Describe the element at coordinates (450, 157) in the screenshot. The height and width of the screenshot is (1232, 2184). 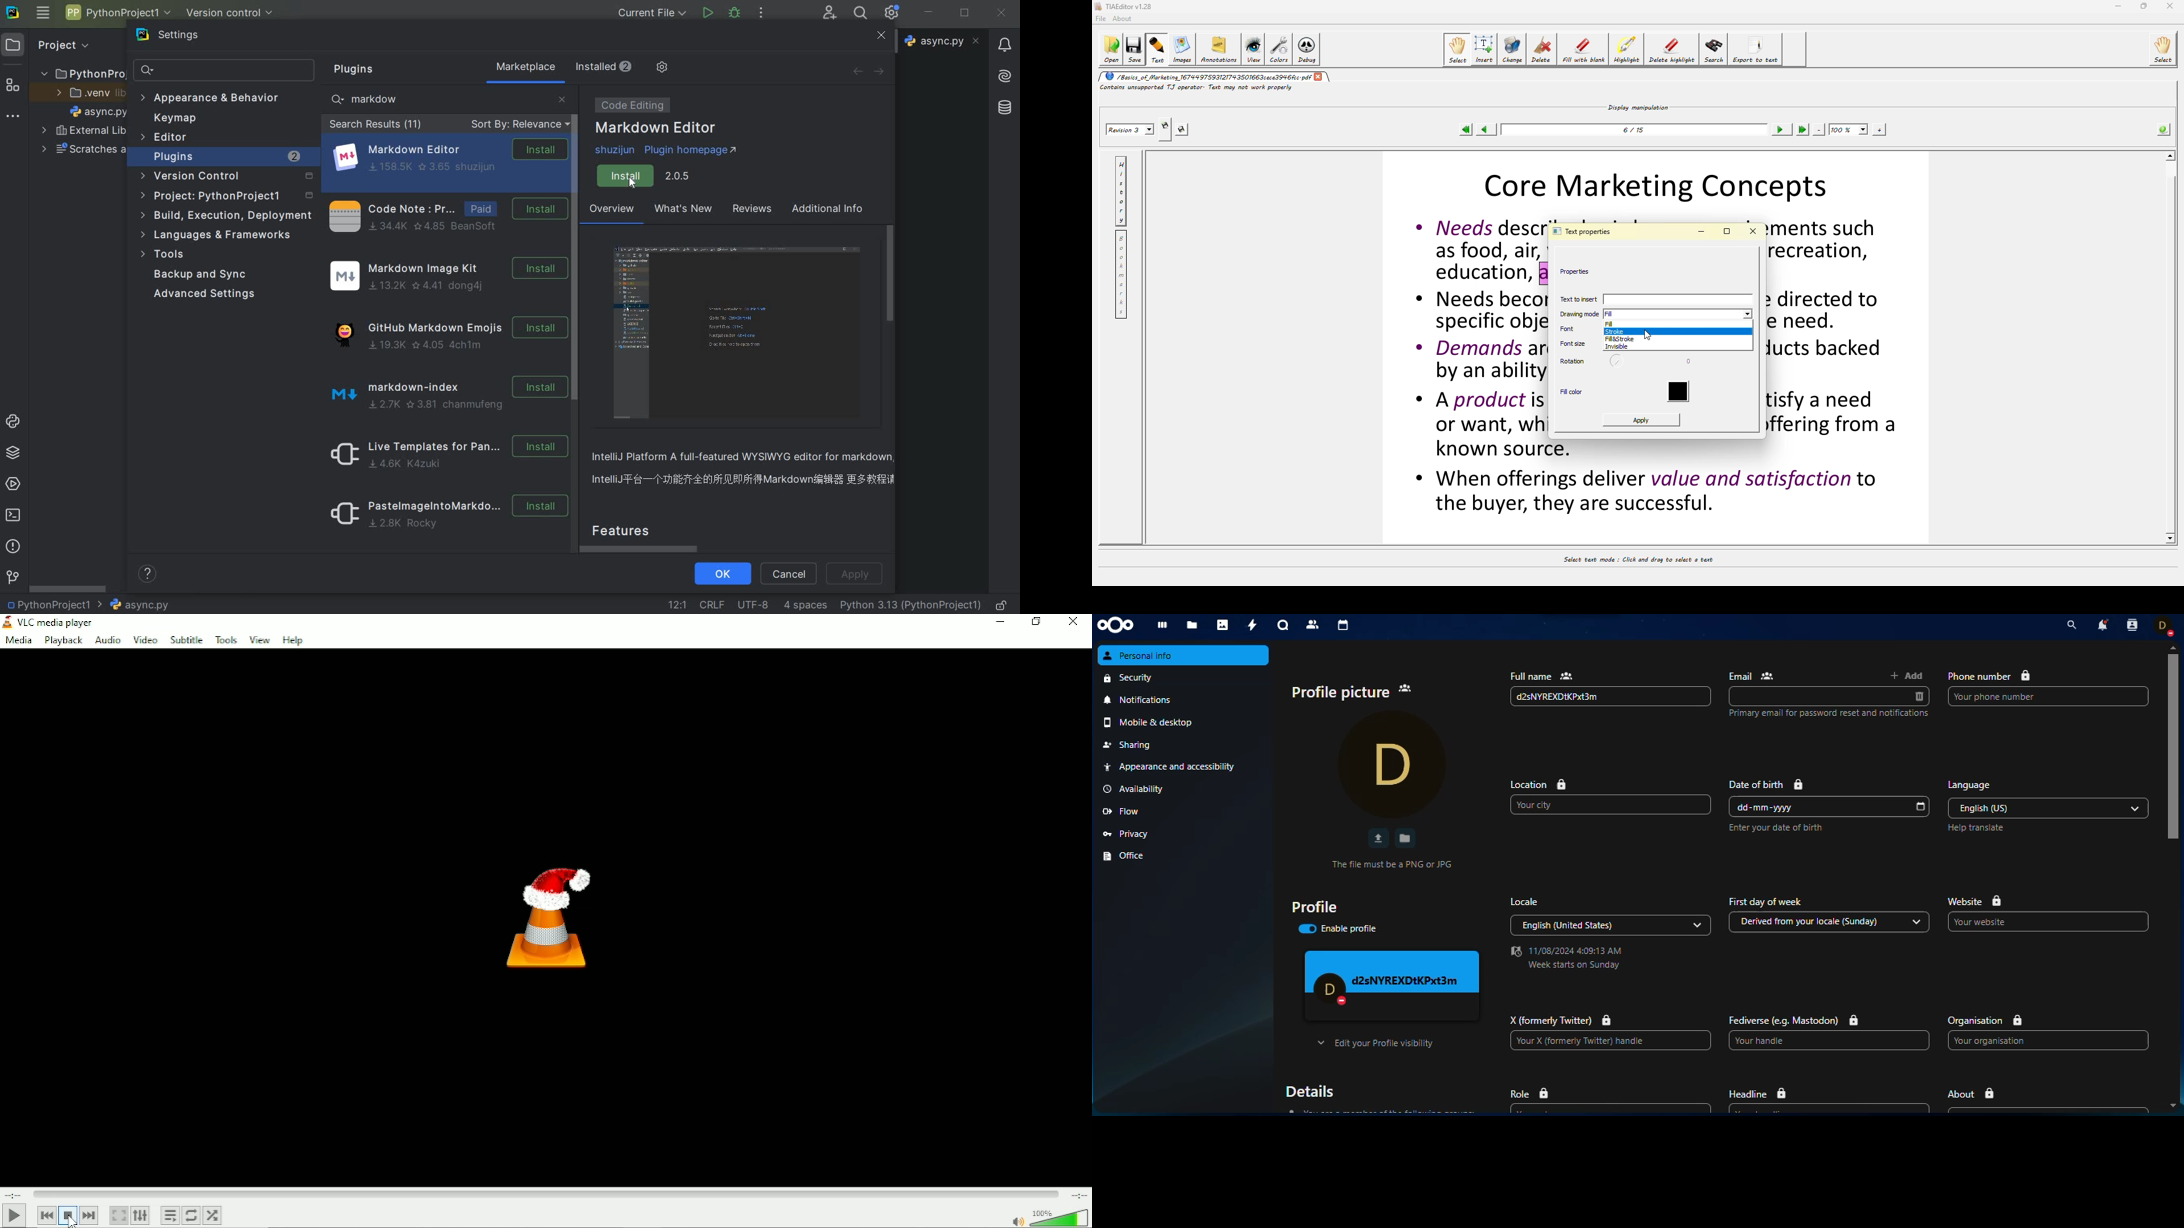
I see `markdown editor` at that location.